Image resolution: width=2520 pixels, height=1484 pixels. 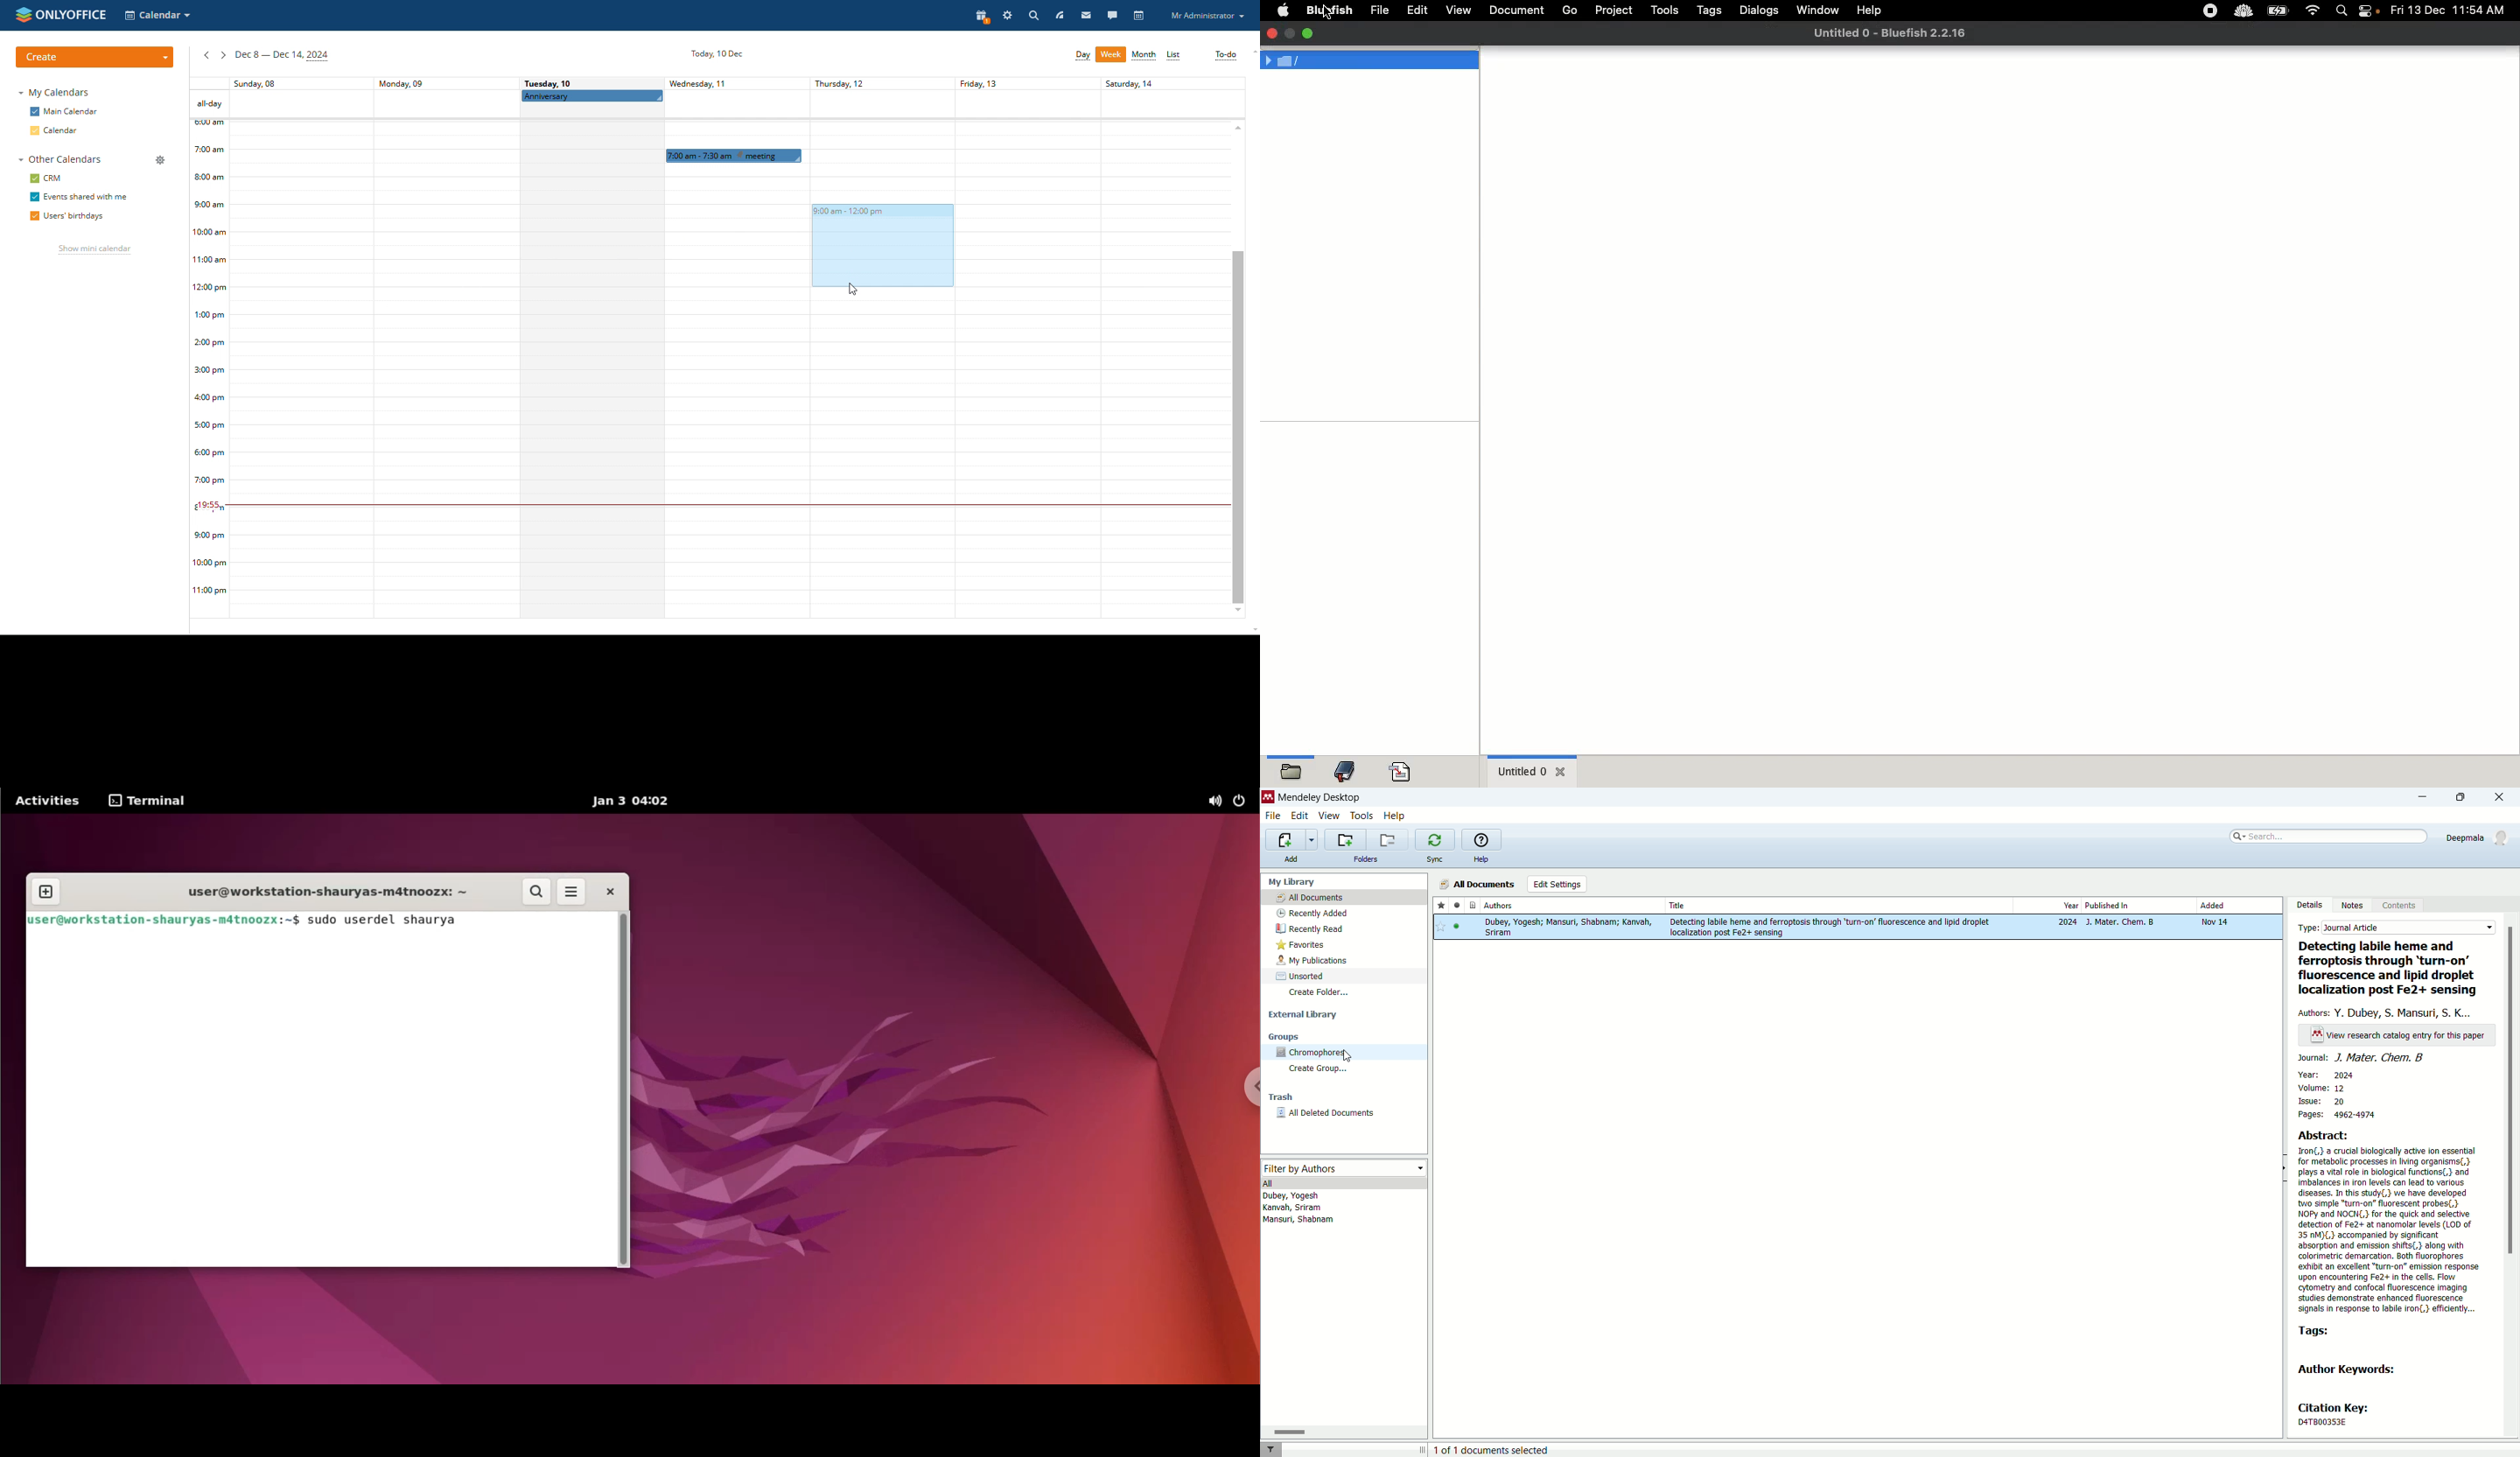 I want to click on help, so click(x=1395, y=816).